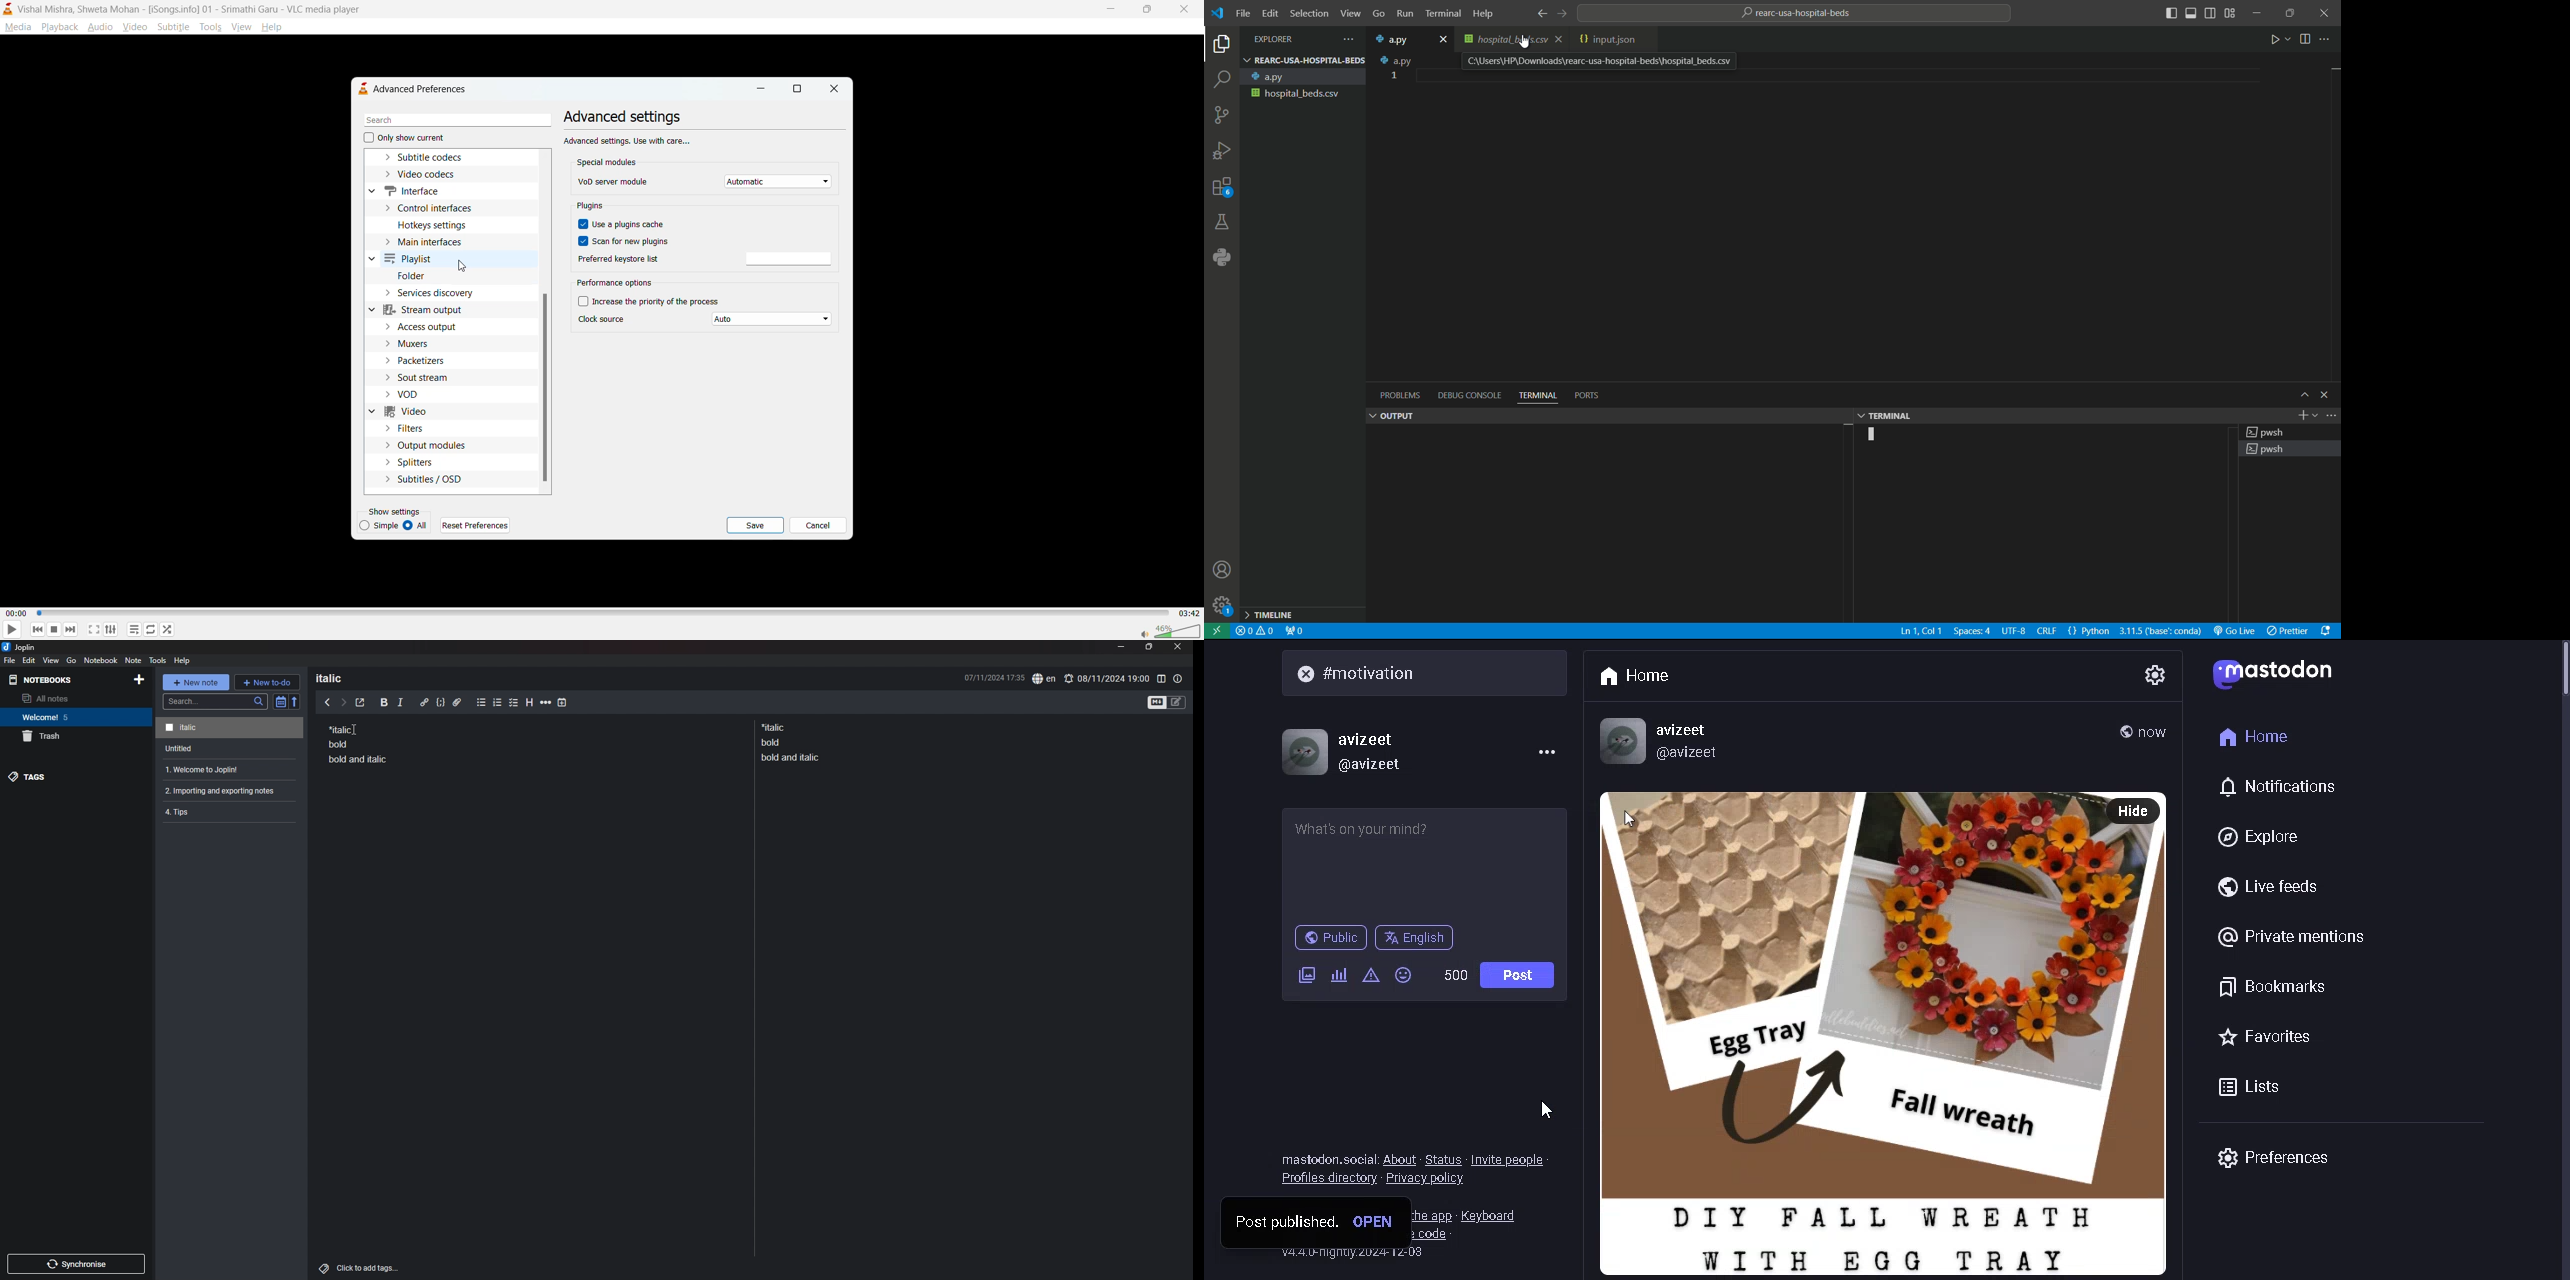  I want to click on horizontal rule, so click(546, 704).